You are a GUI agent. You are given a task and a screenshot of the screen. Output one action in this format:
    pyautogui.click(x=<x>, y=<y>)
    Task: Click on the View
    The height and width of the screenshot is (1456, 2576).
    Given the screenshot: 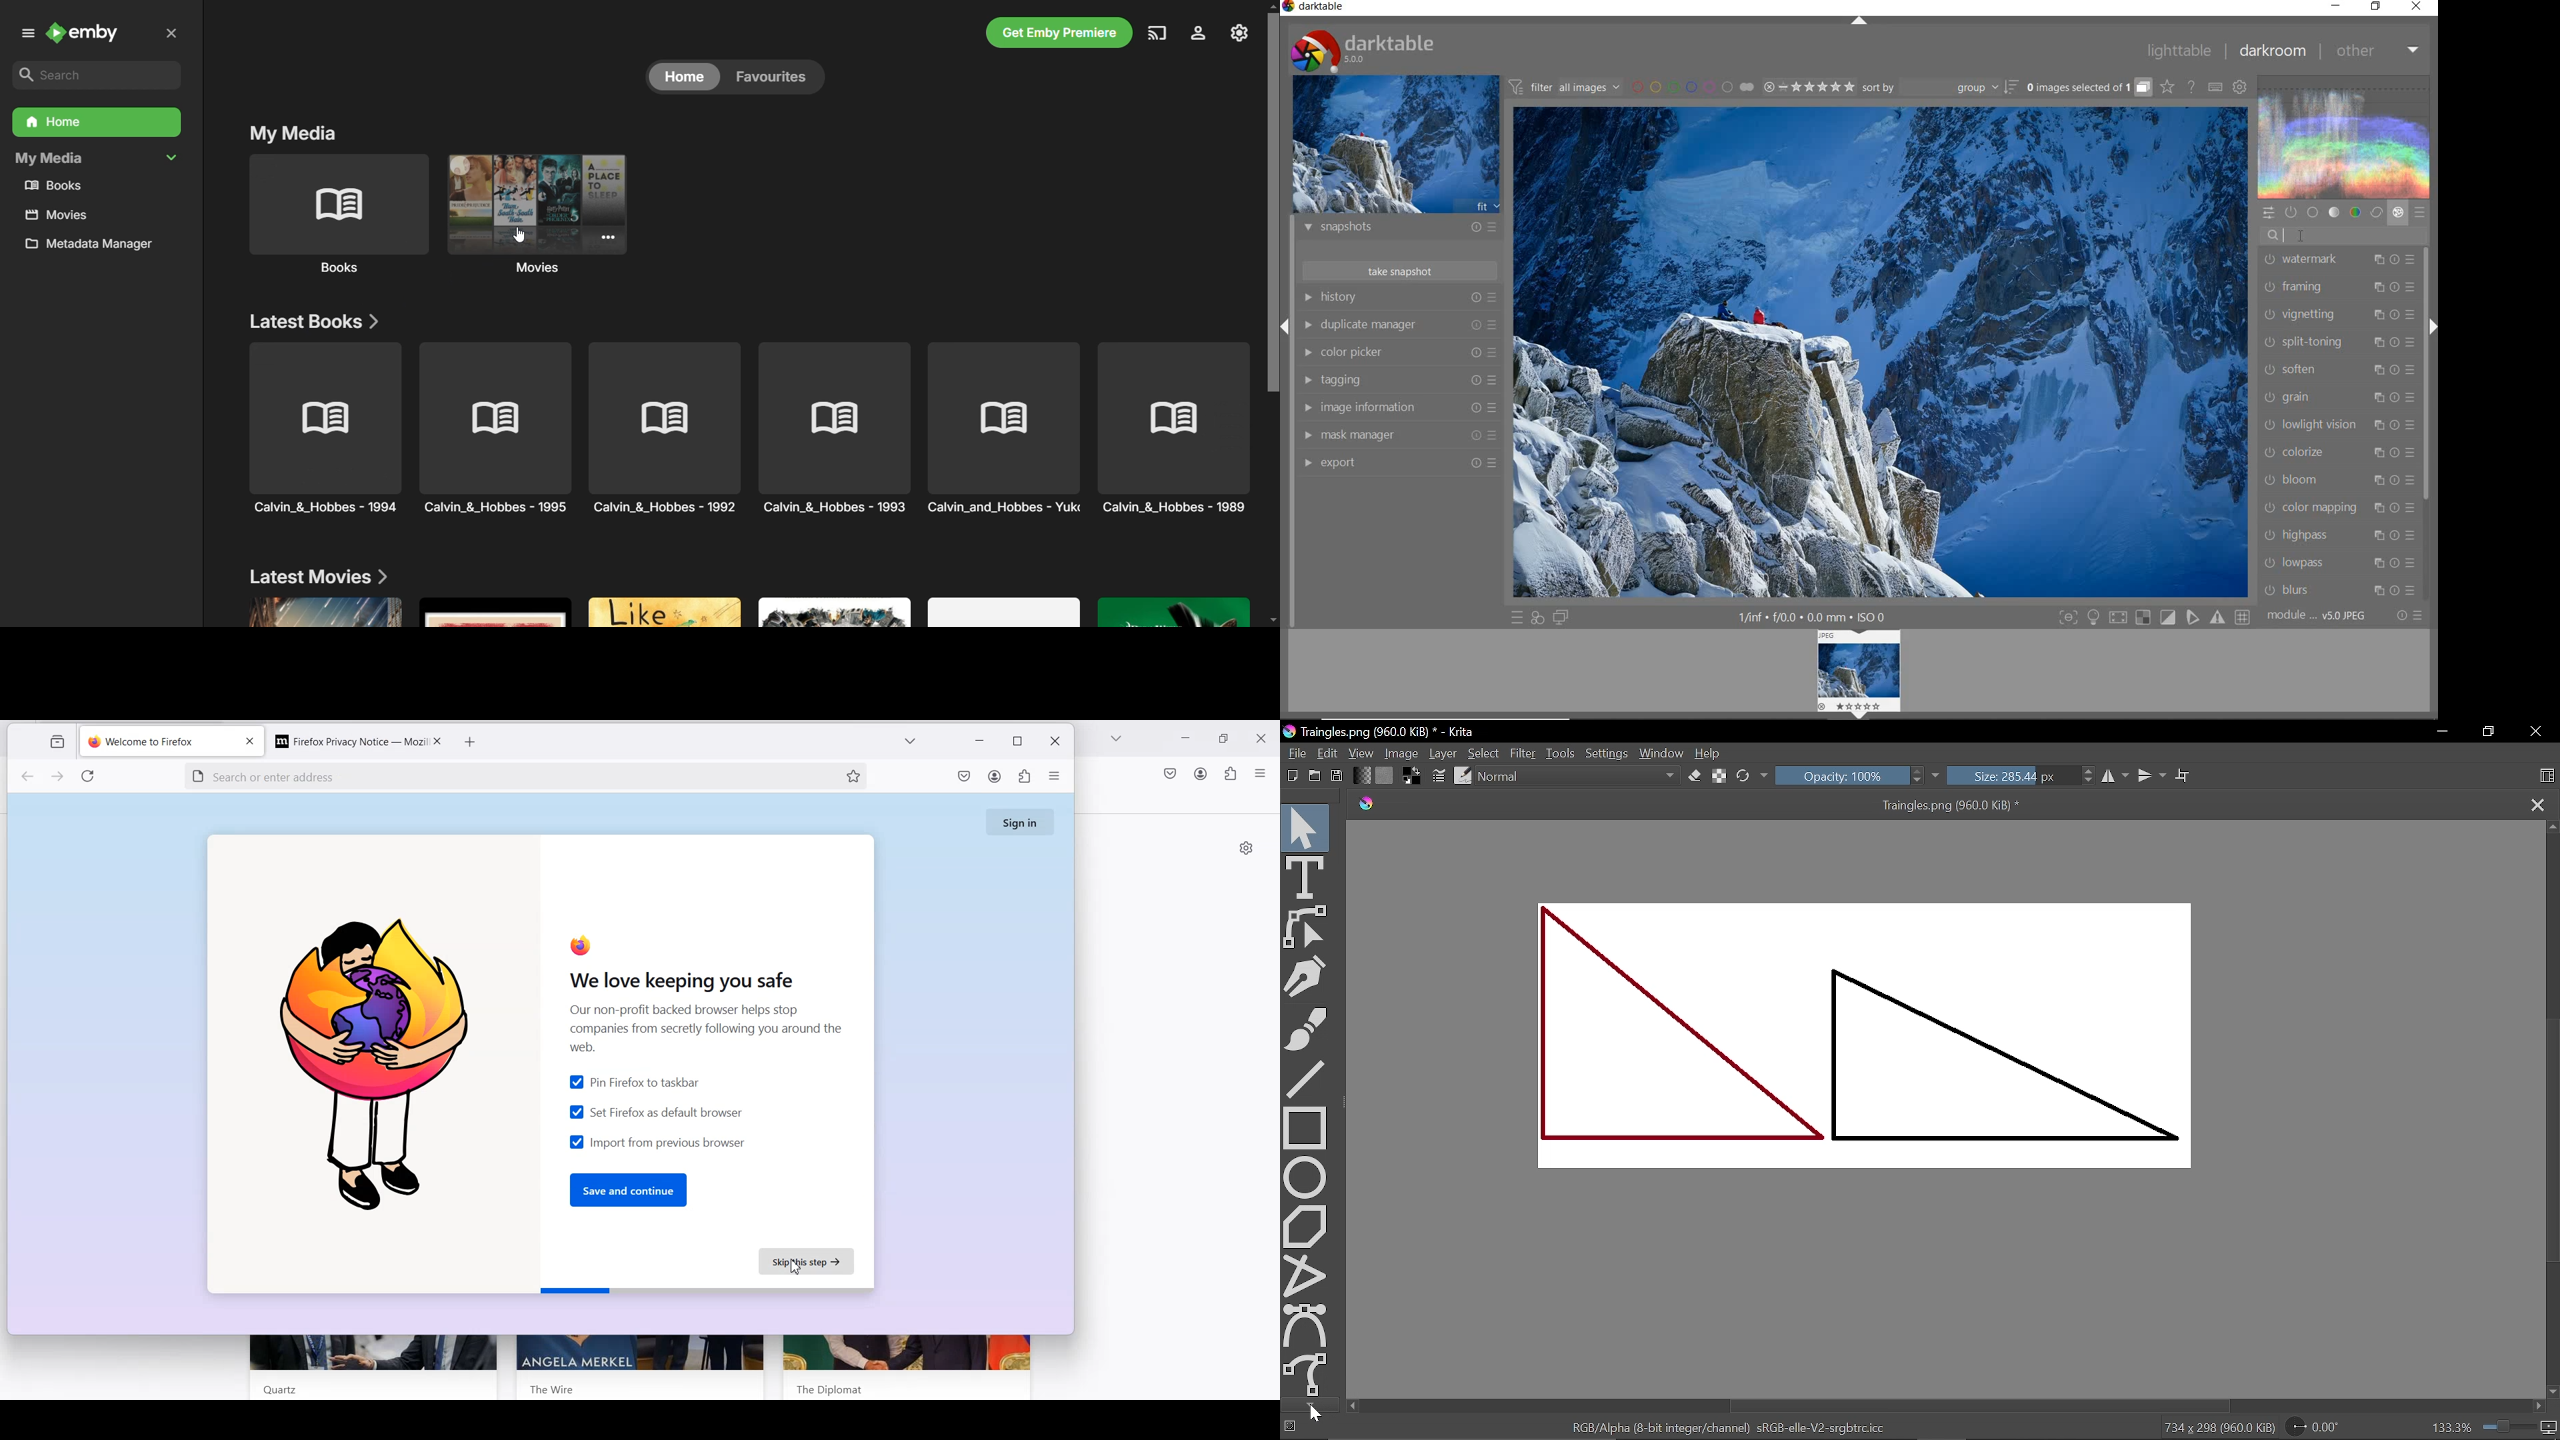 What is the action you would take?
    pyautogui.click(x=1362, y=753)
    